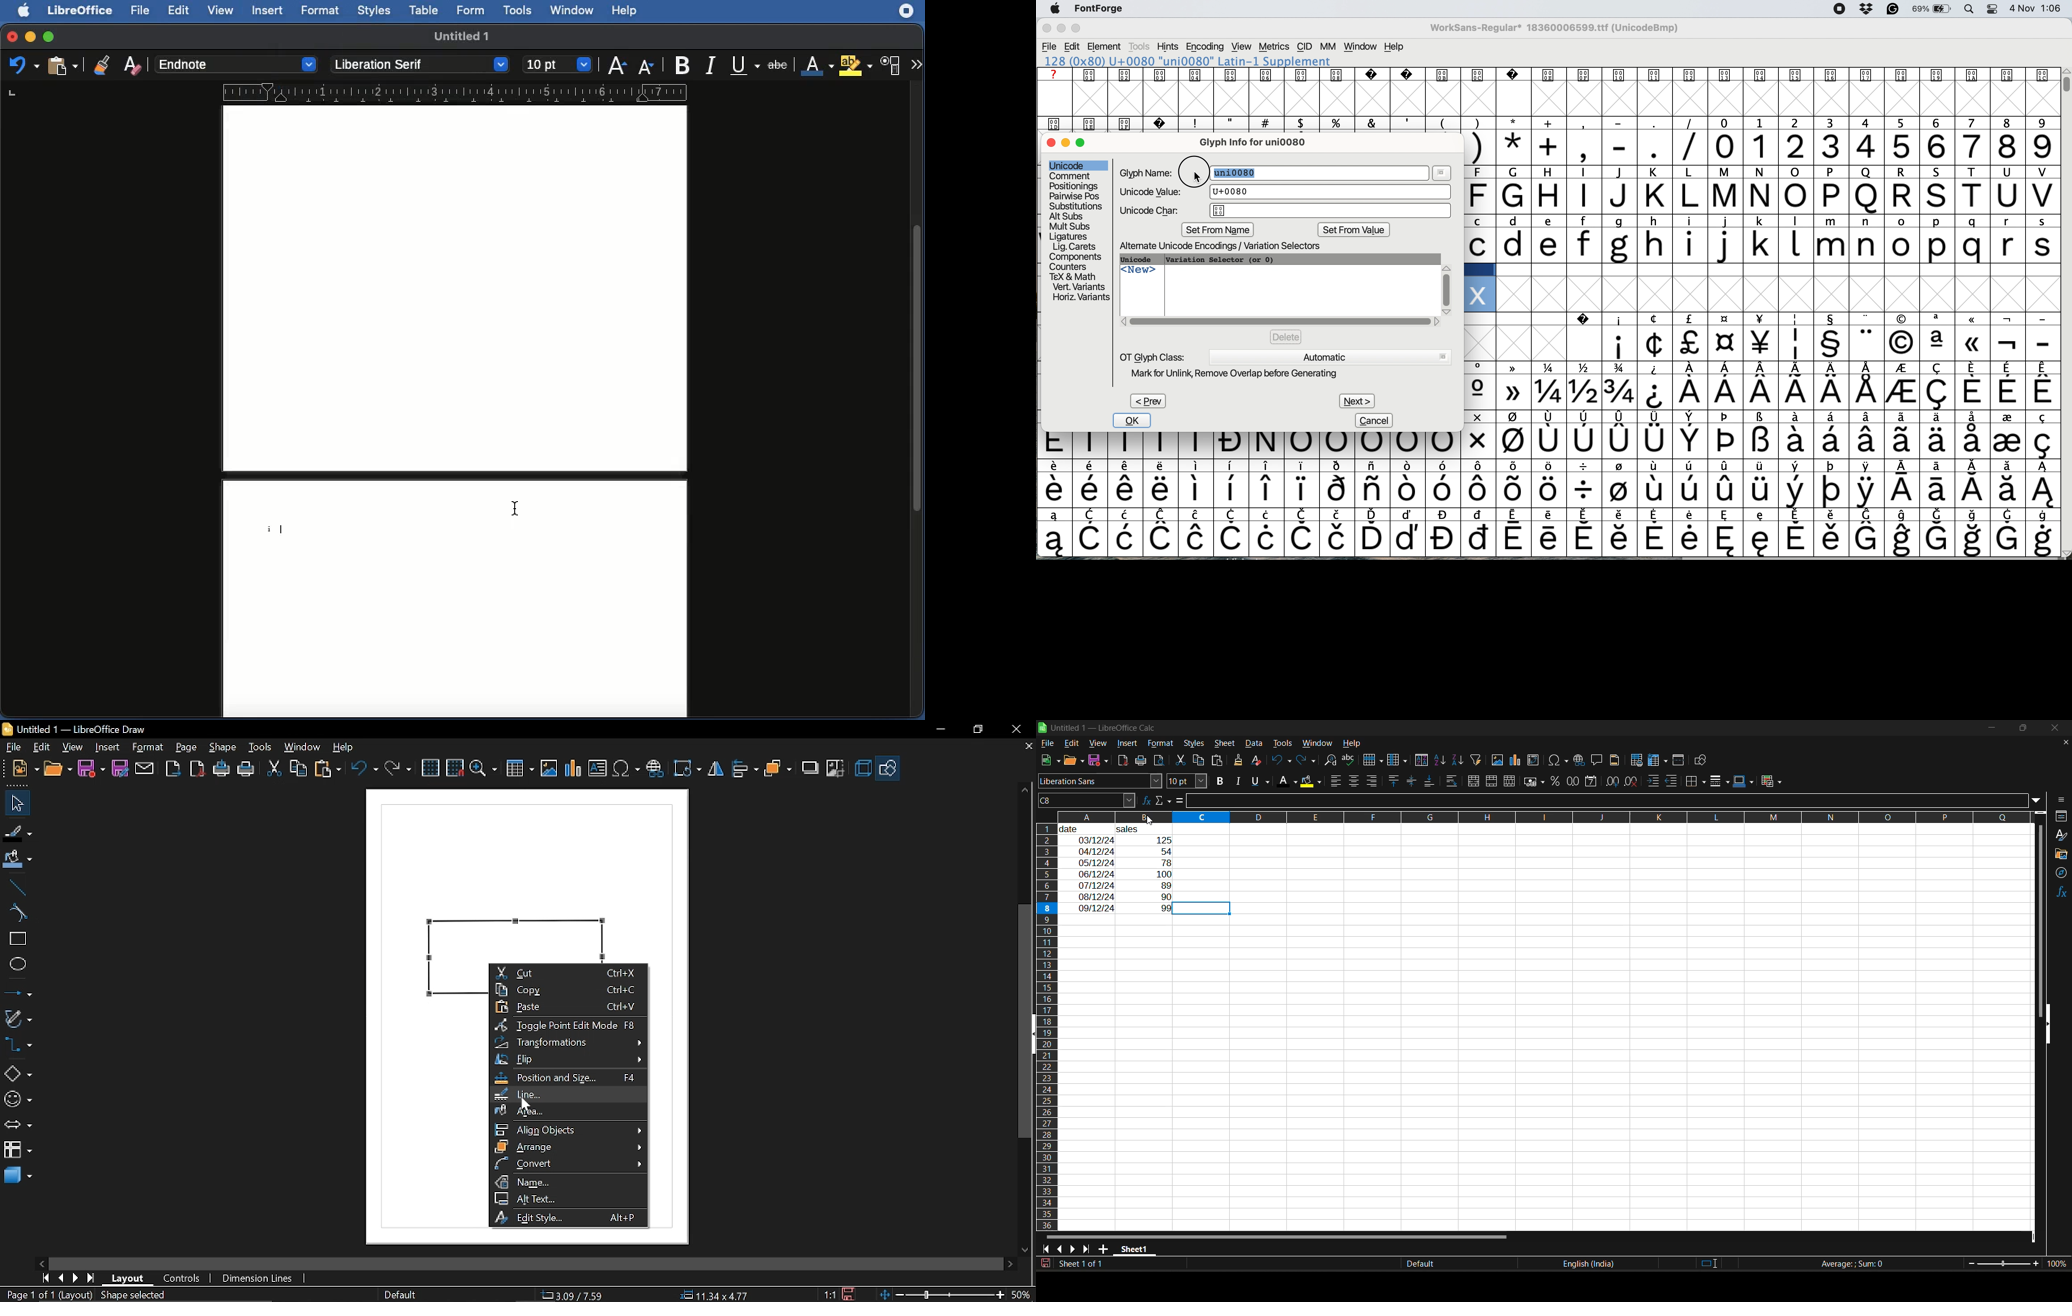  Describe the element at coordinates (1499, 760) in the screenshot. I see `insert image` at that location.